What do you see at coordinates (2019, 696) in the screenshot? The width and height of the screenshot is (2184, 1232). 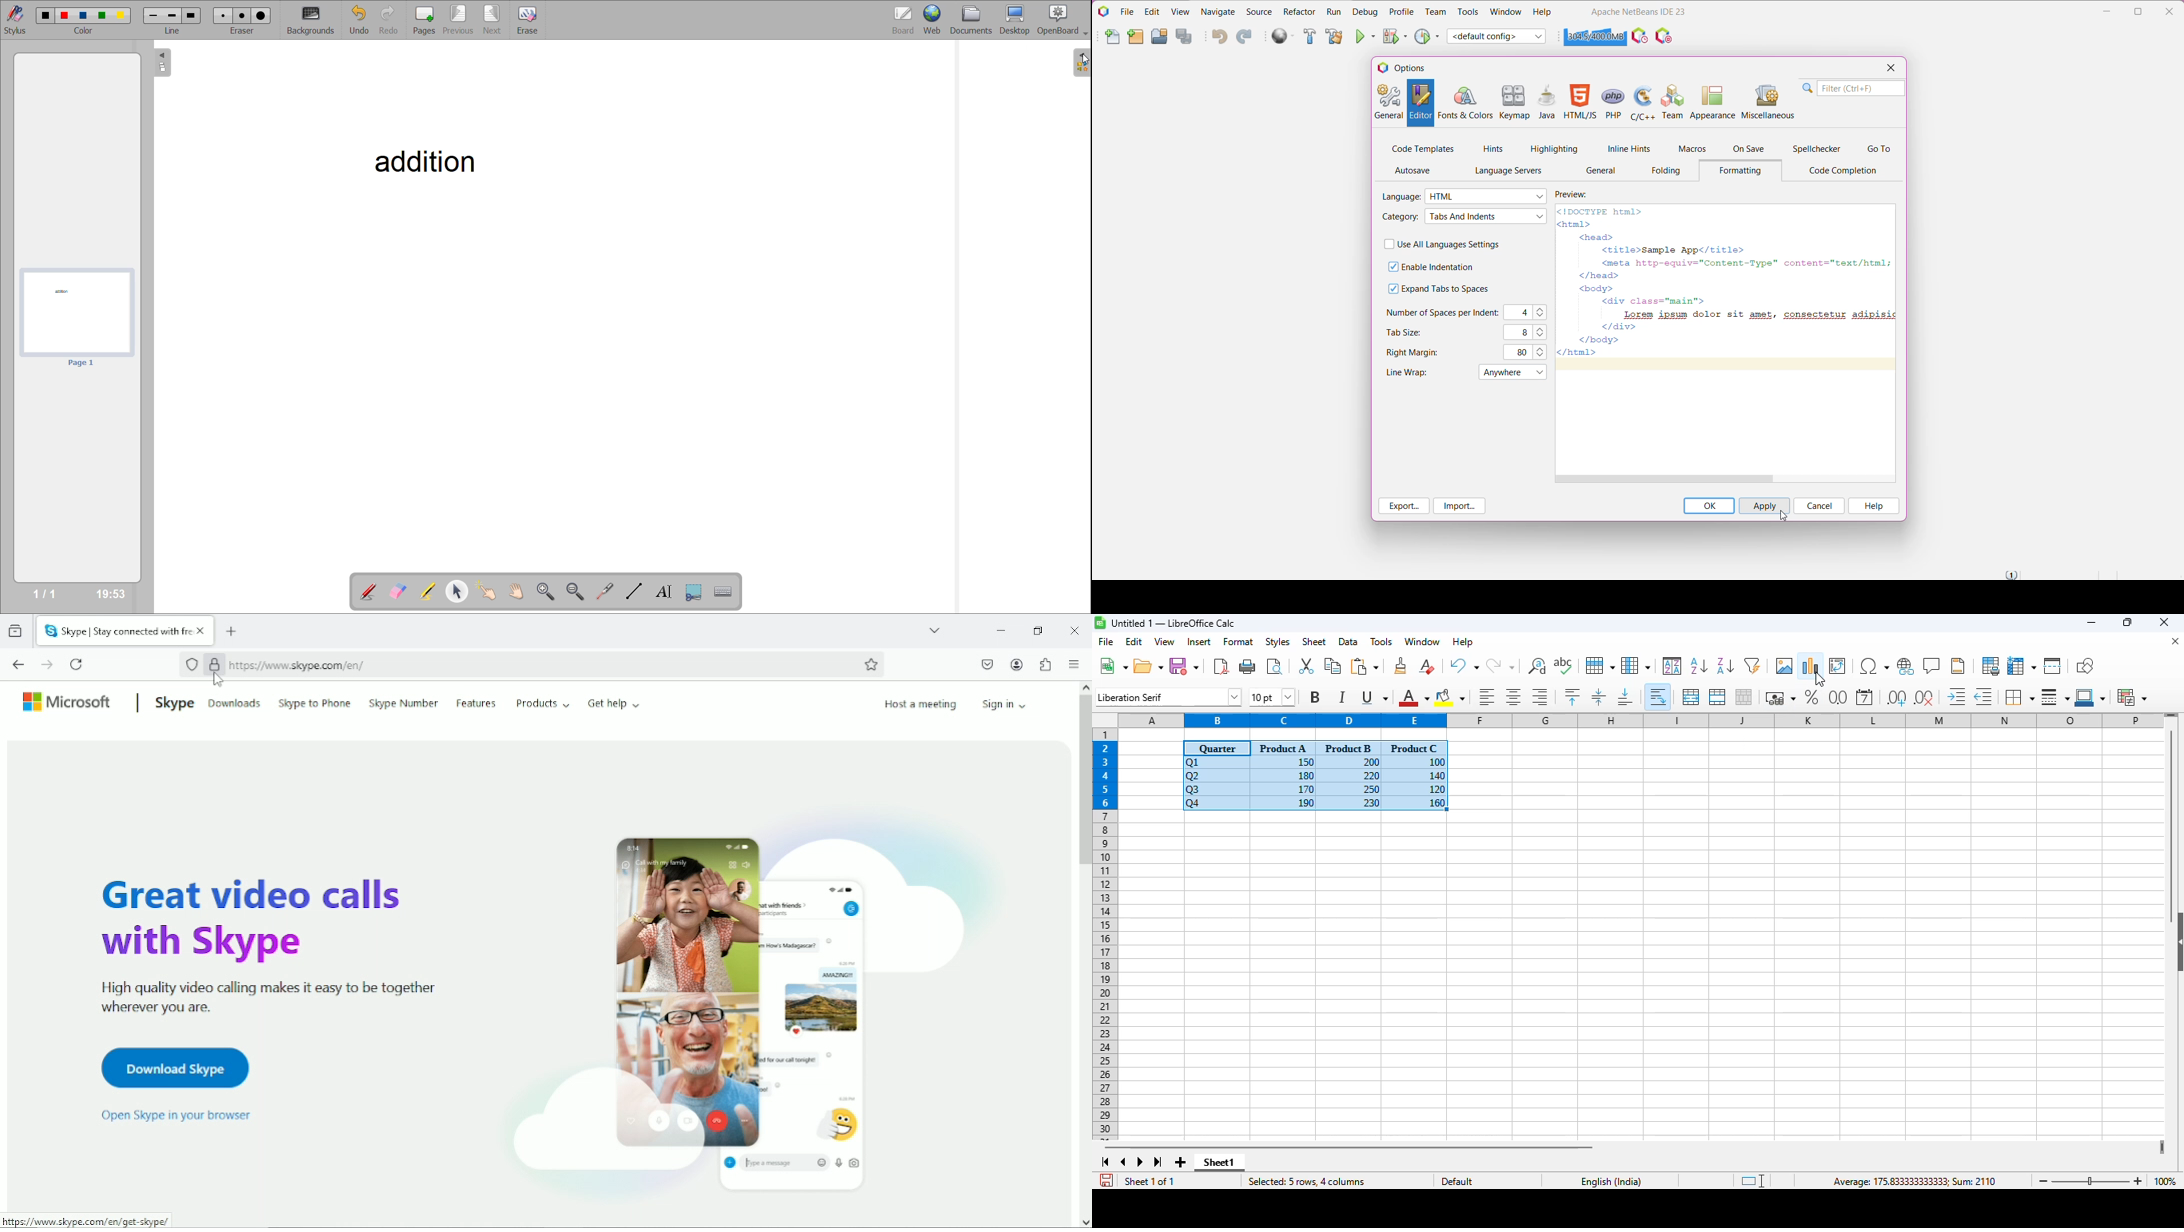 I see `borders` at bounding box center [2019, 696].